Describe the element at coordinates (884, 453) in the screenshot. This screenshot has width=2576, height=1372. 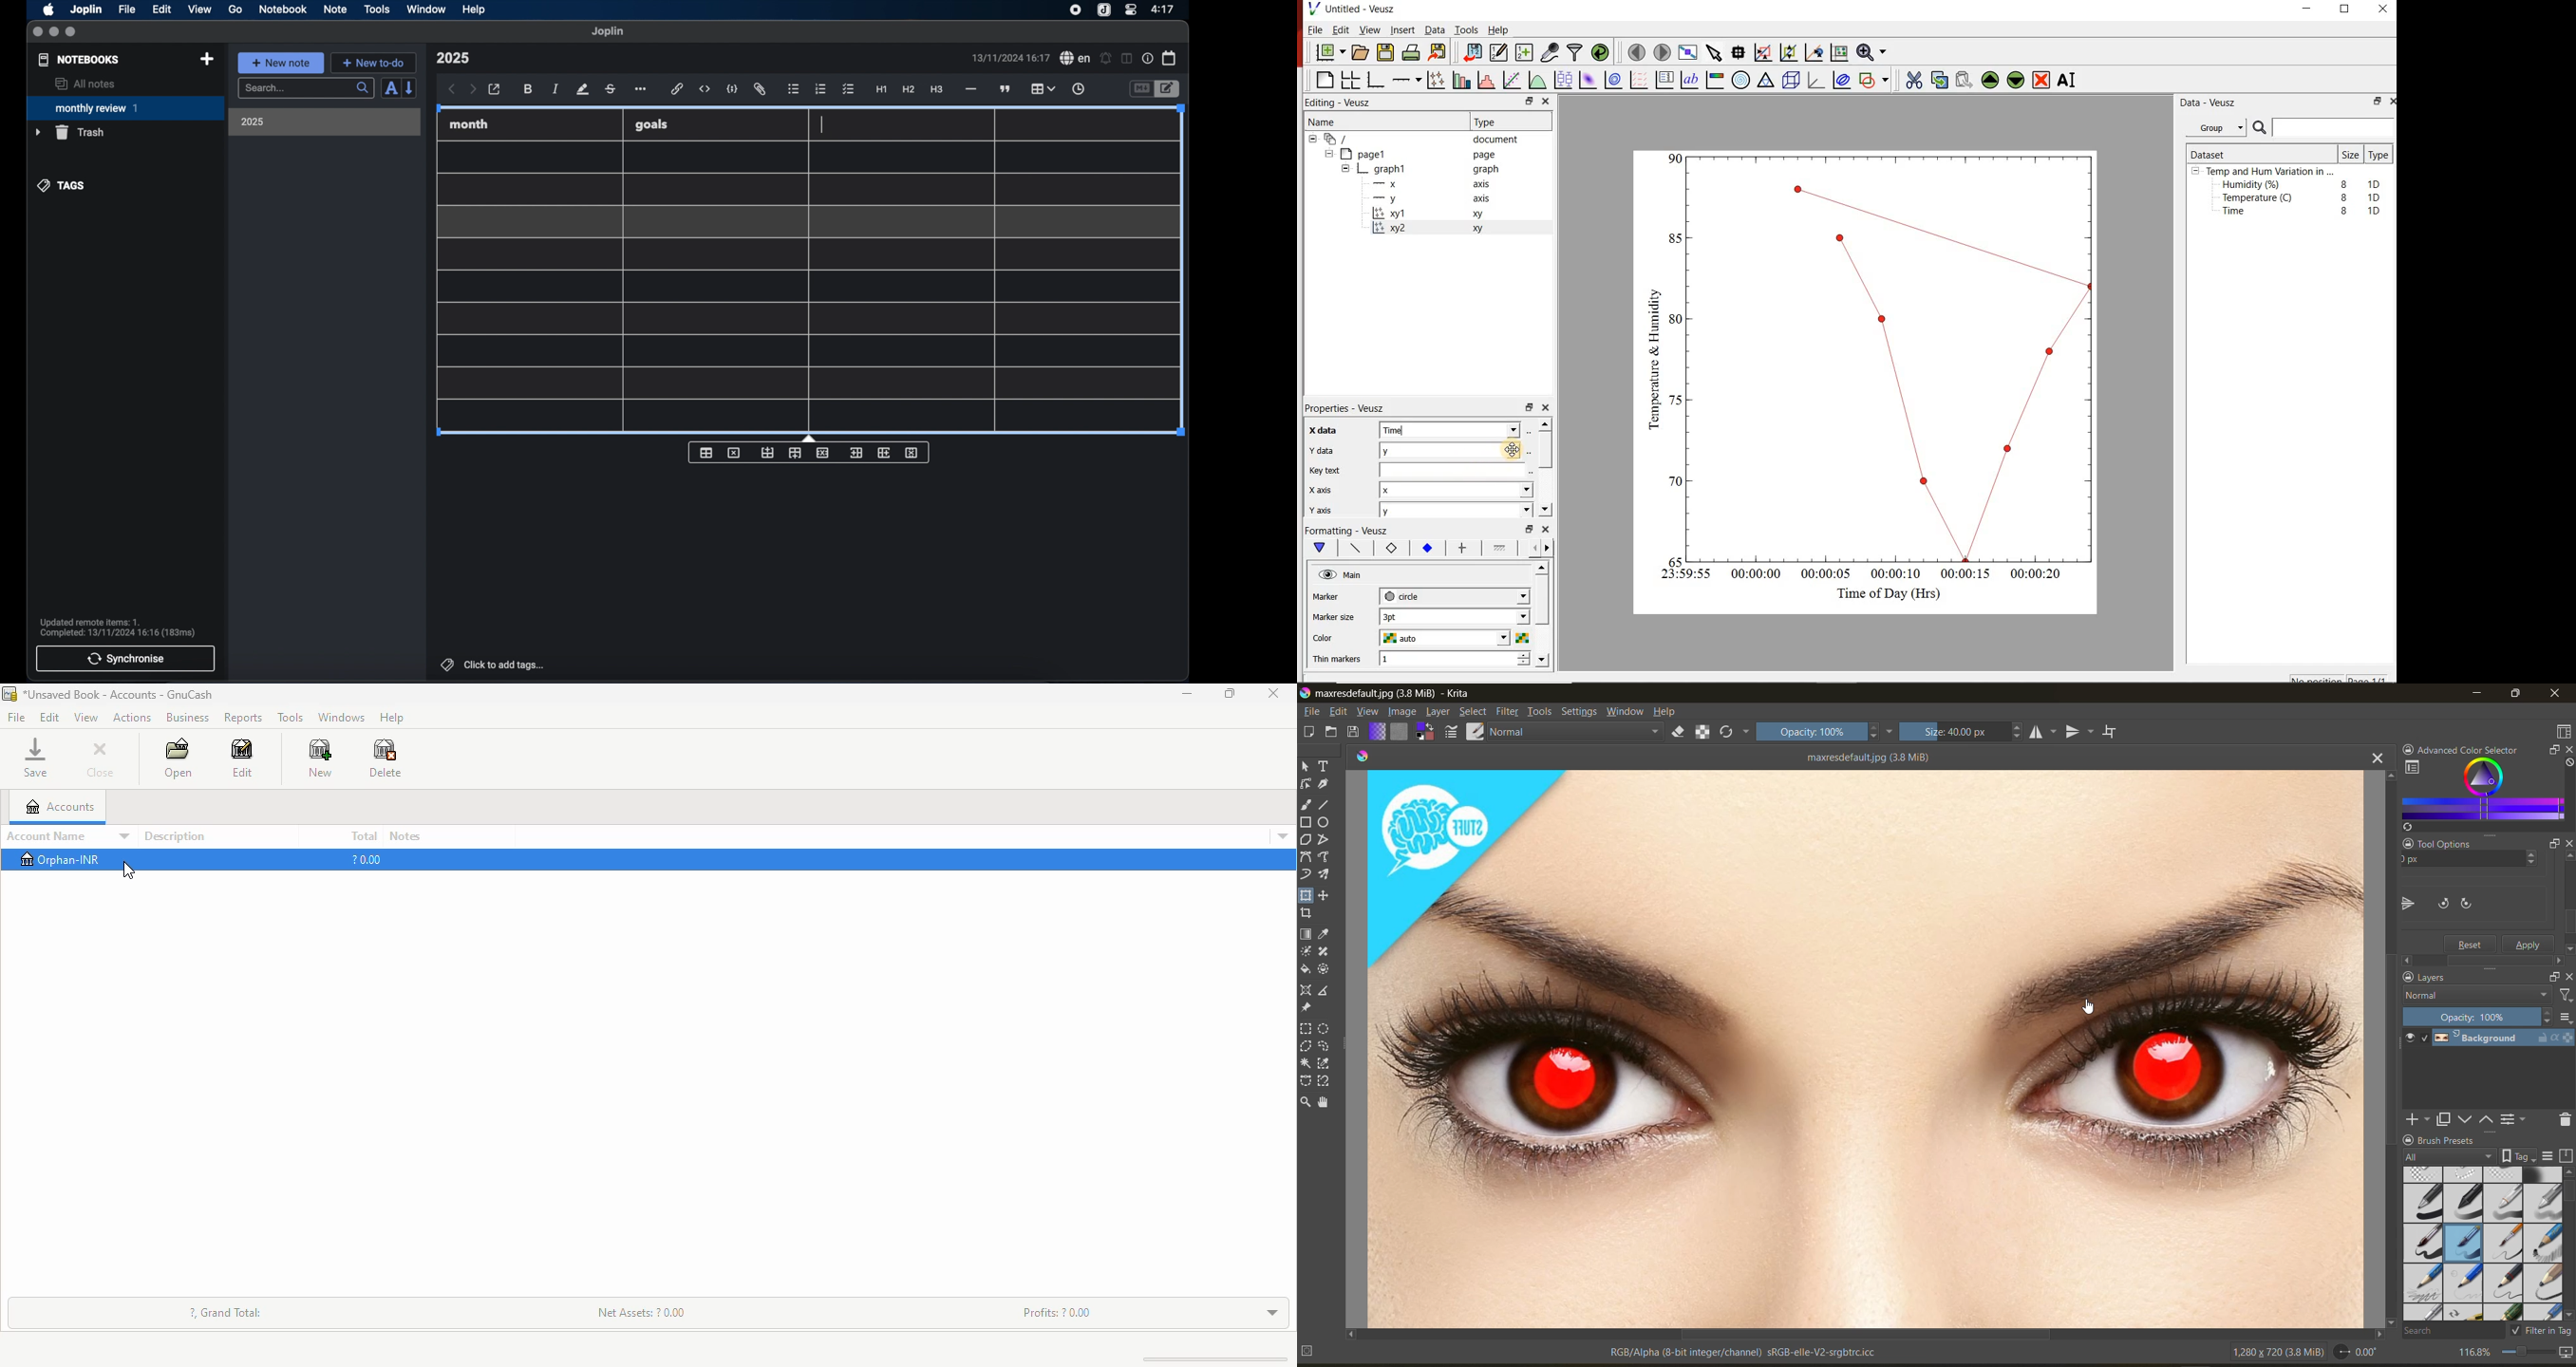
I see `insert column after` at that location.